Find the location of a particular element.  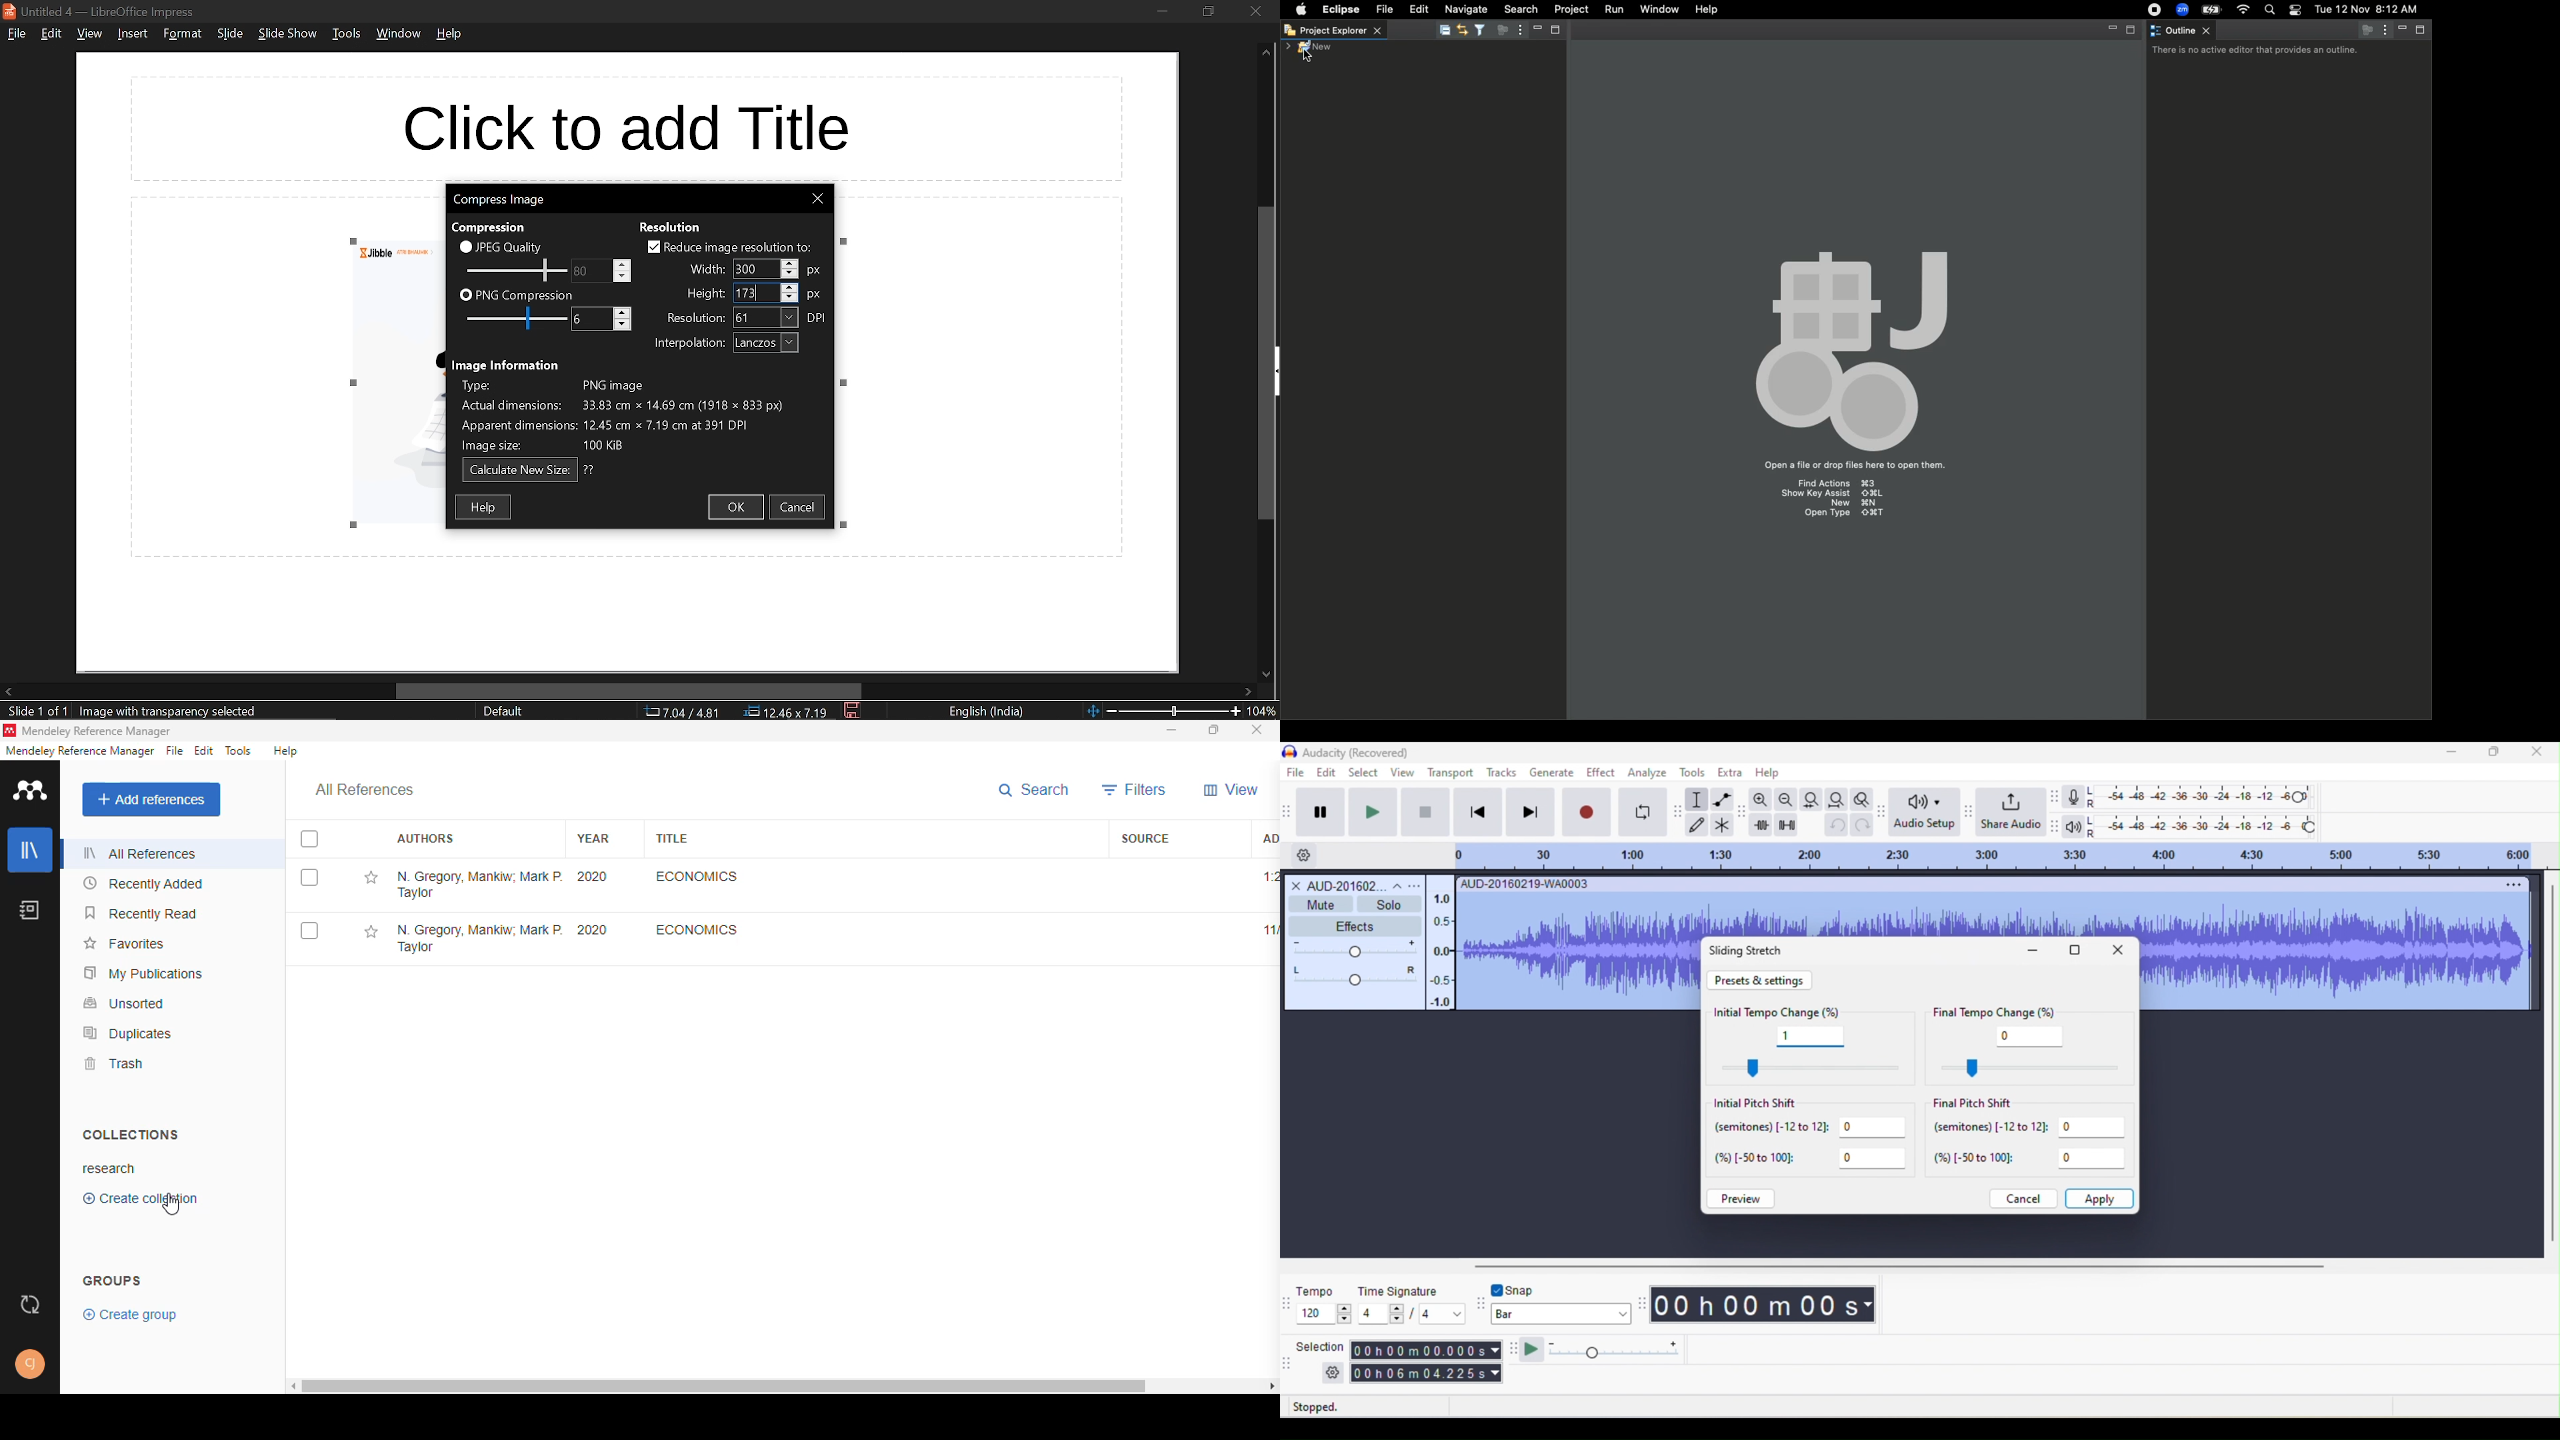

Help is located at coordinates (1707, 10).